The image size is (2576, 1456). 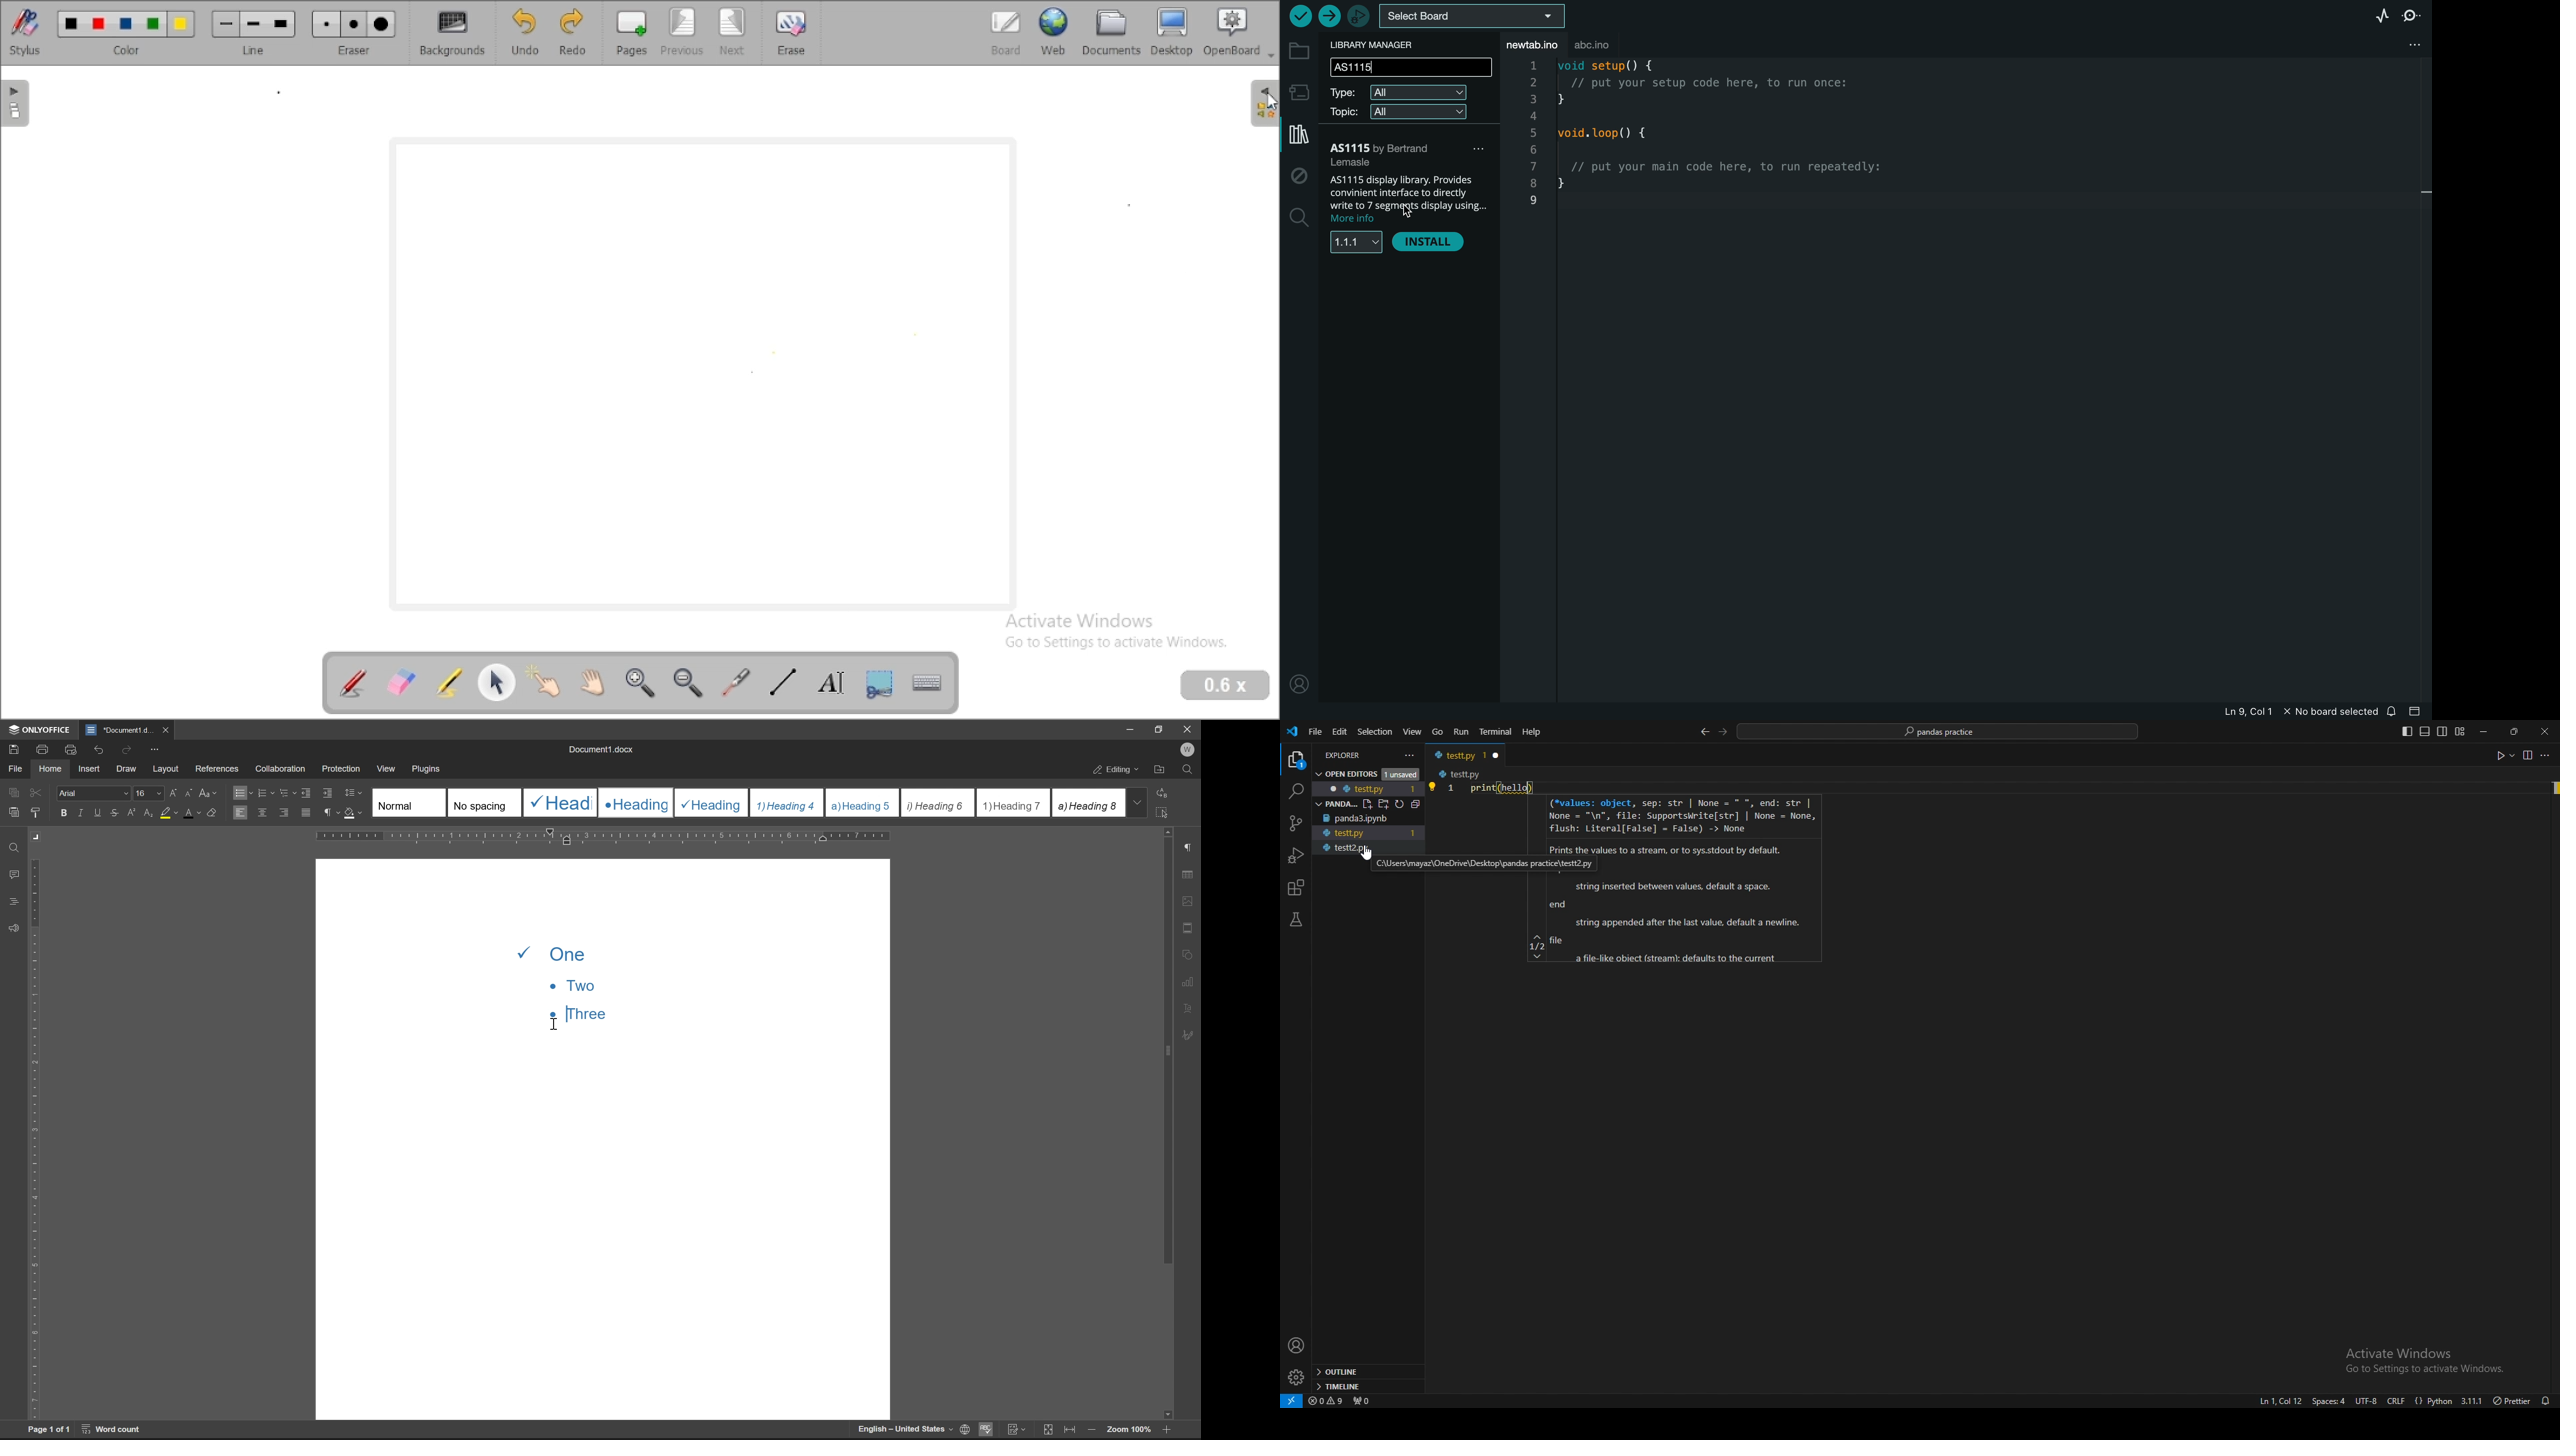 I want to click on ruler, so click(x=604, y=837).